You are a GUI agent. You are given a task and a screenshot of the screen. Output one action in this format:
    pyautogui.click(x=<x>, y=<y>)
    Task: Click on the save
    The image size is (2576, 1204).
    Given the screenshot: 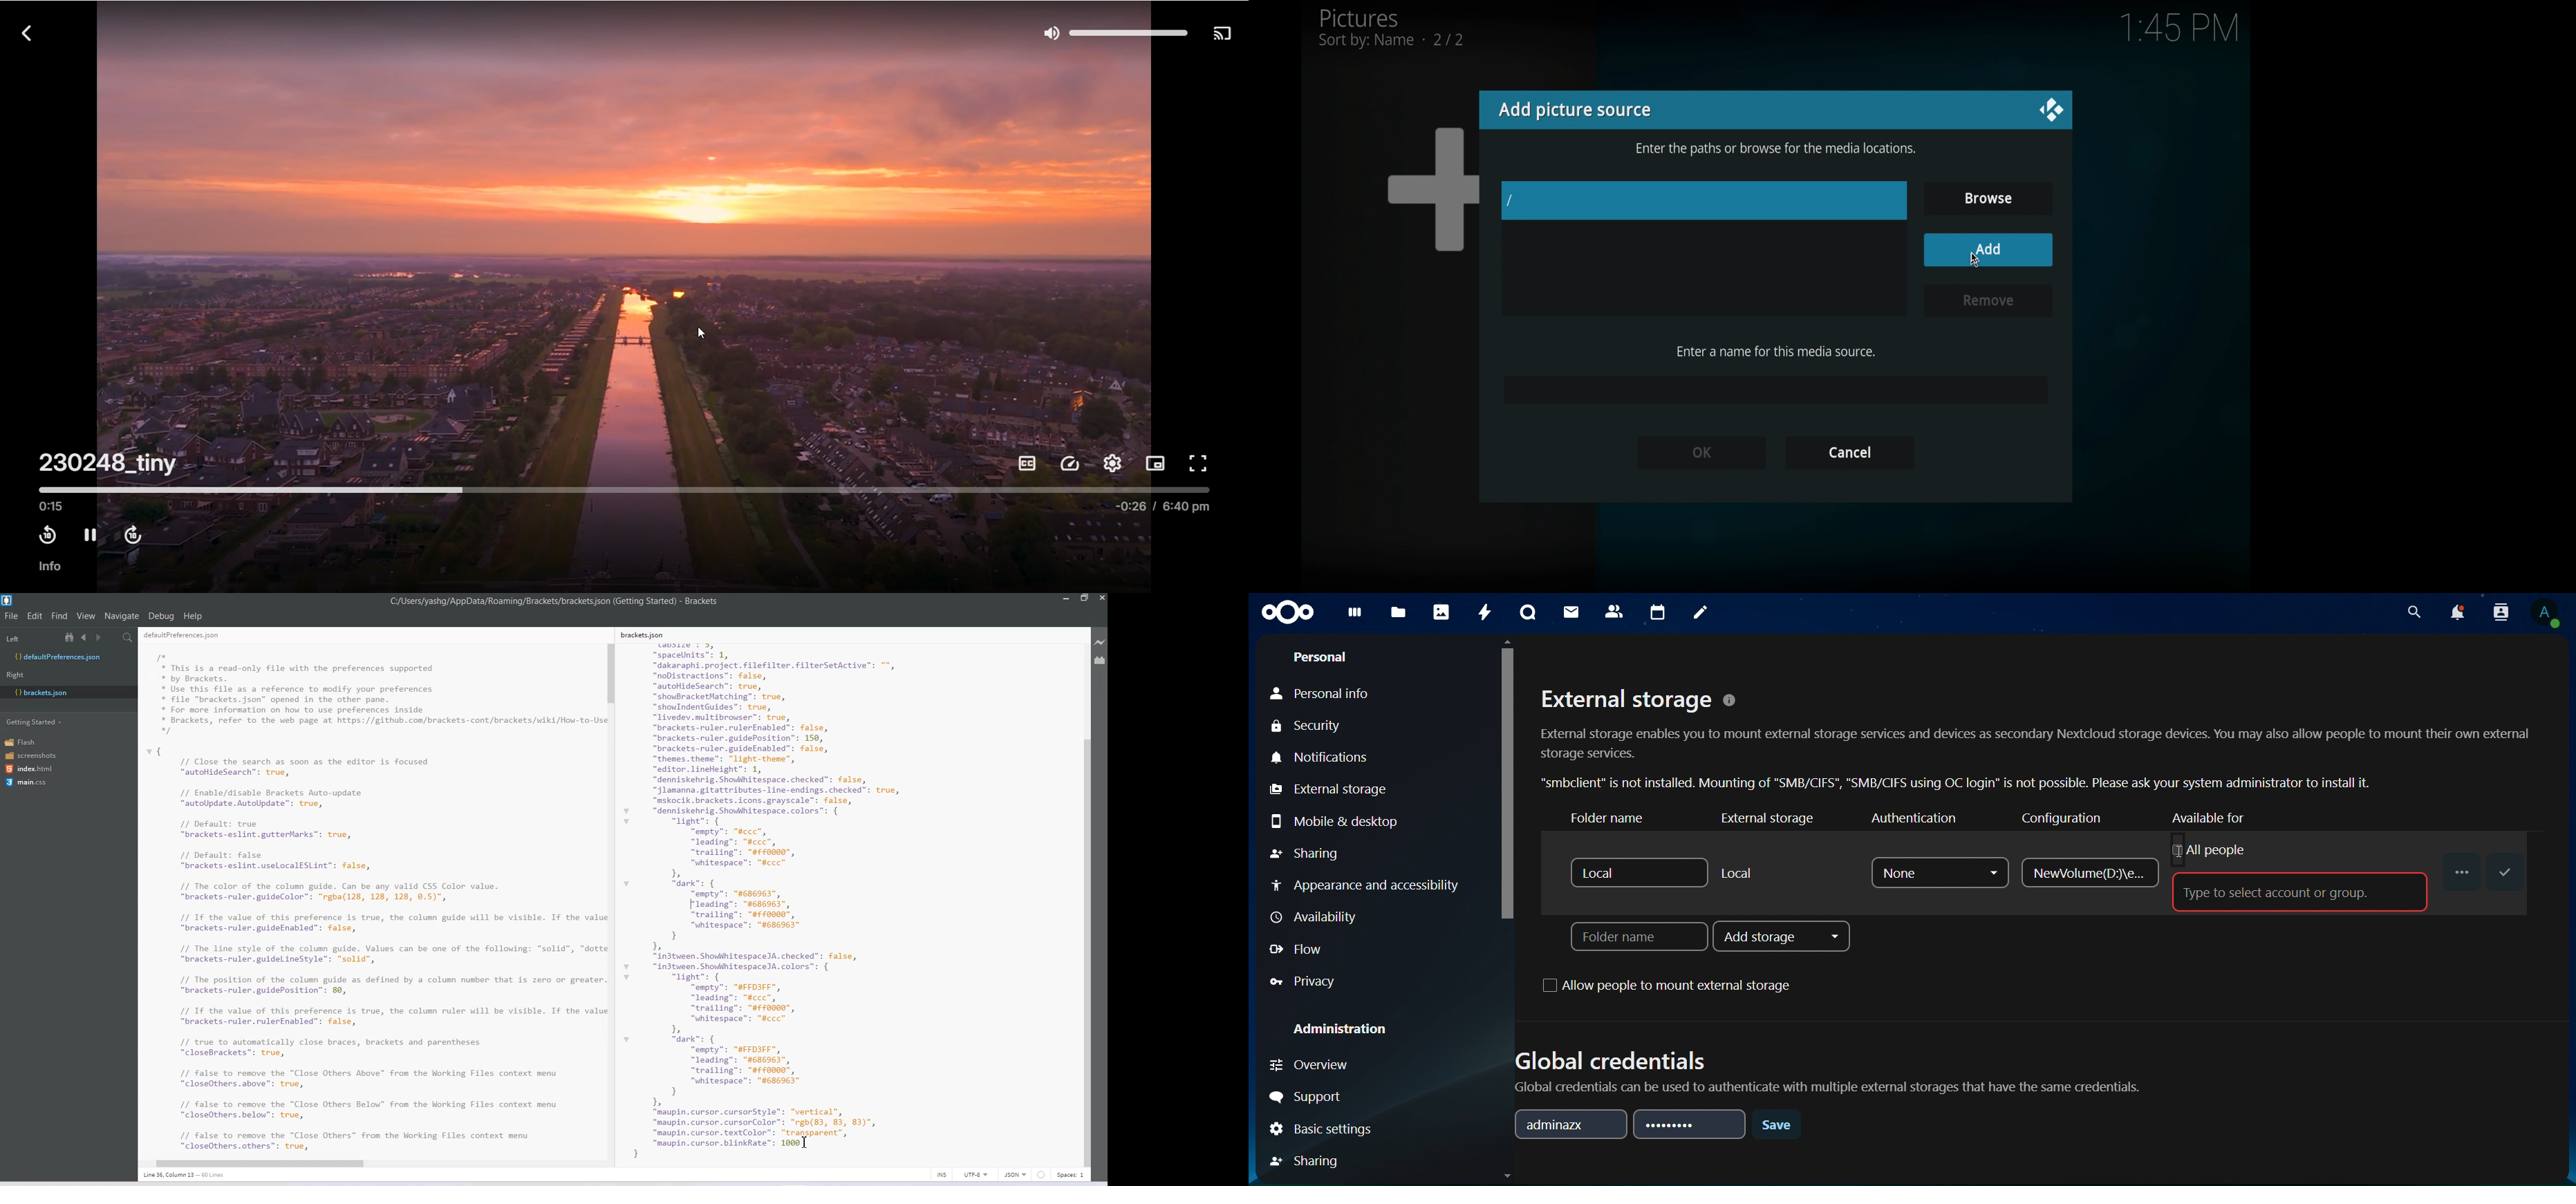 What is the action you would take?
    pyautogui.click(x=1778, y=1128)
    